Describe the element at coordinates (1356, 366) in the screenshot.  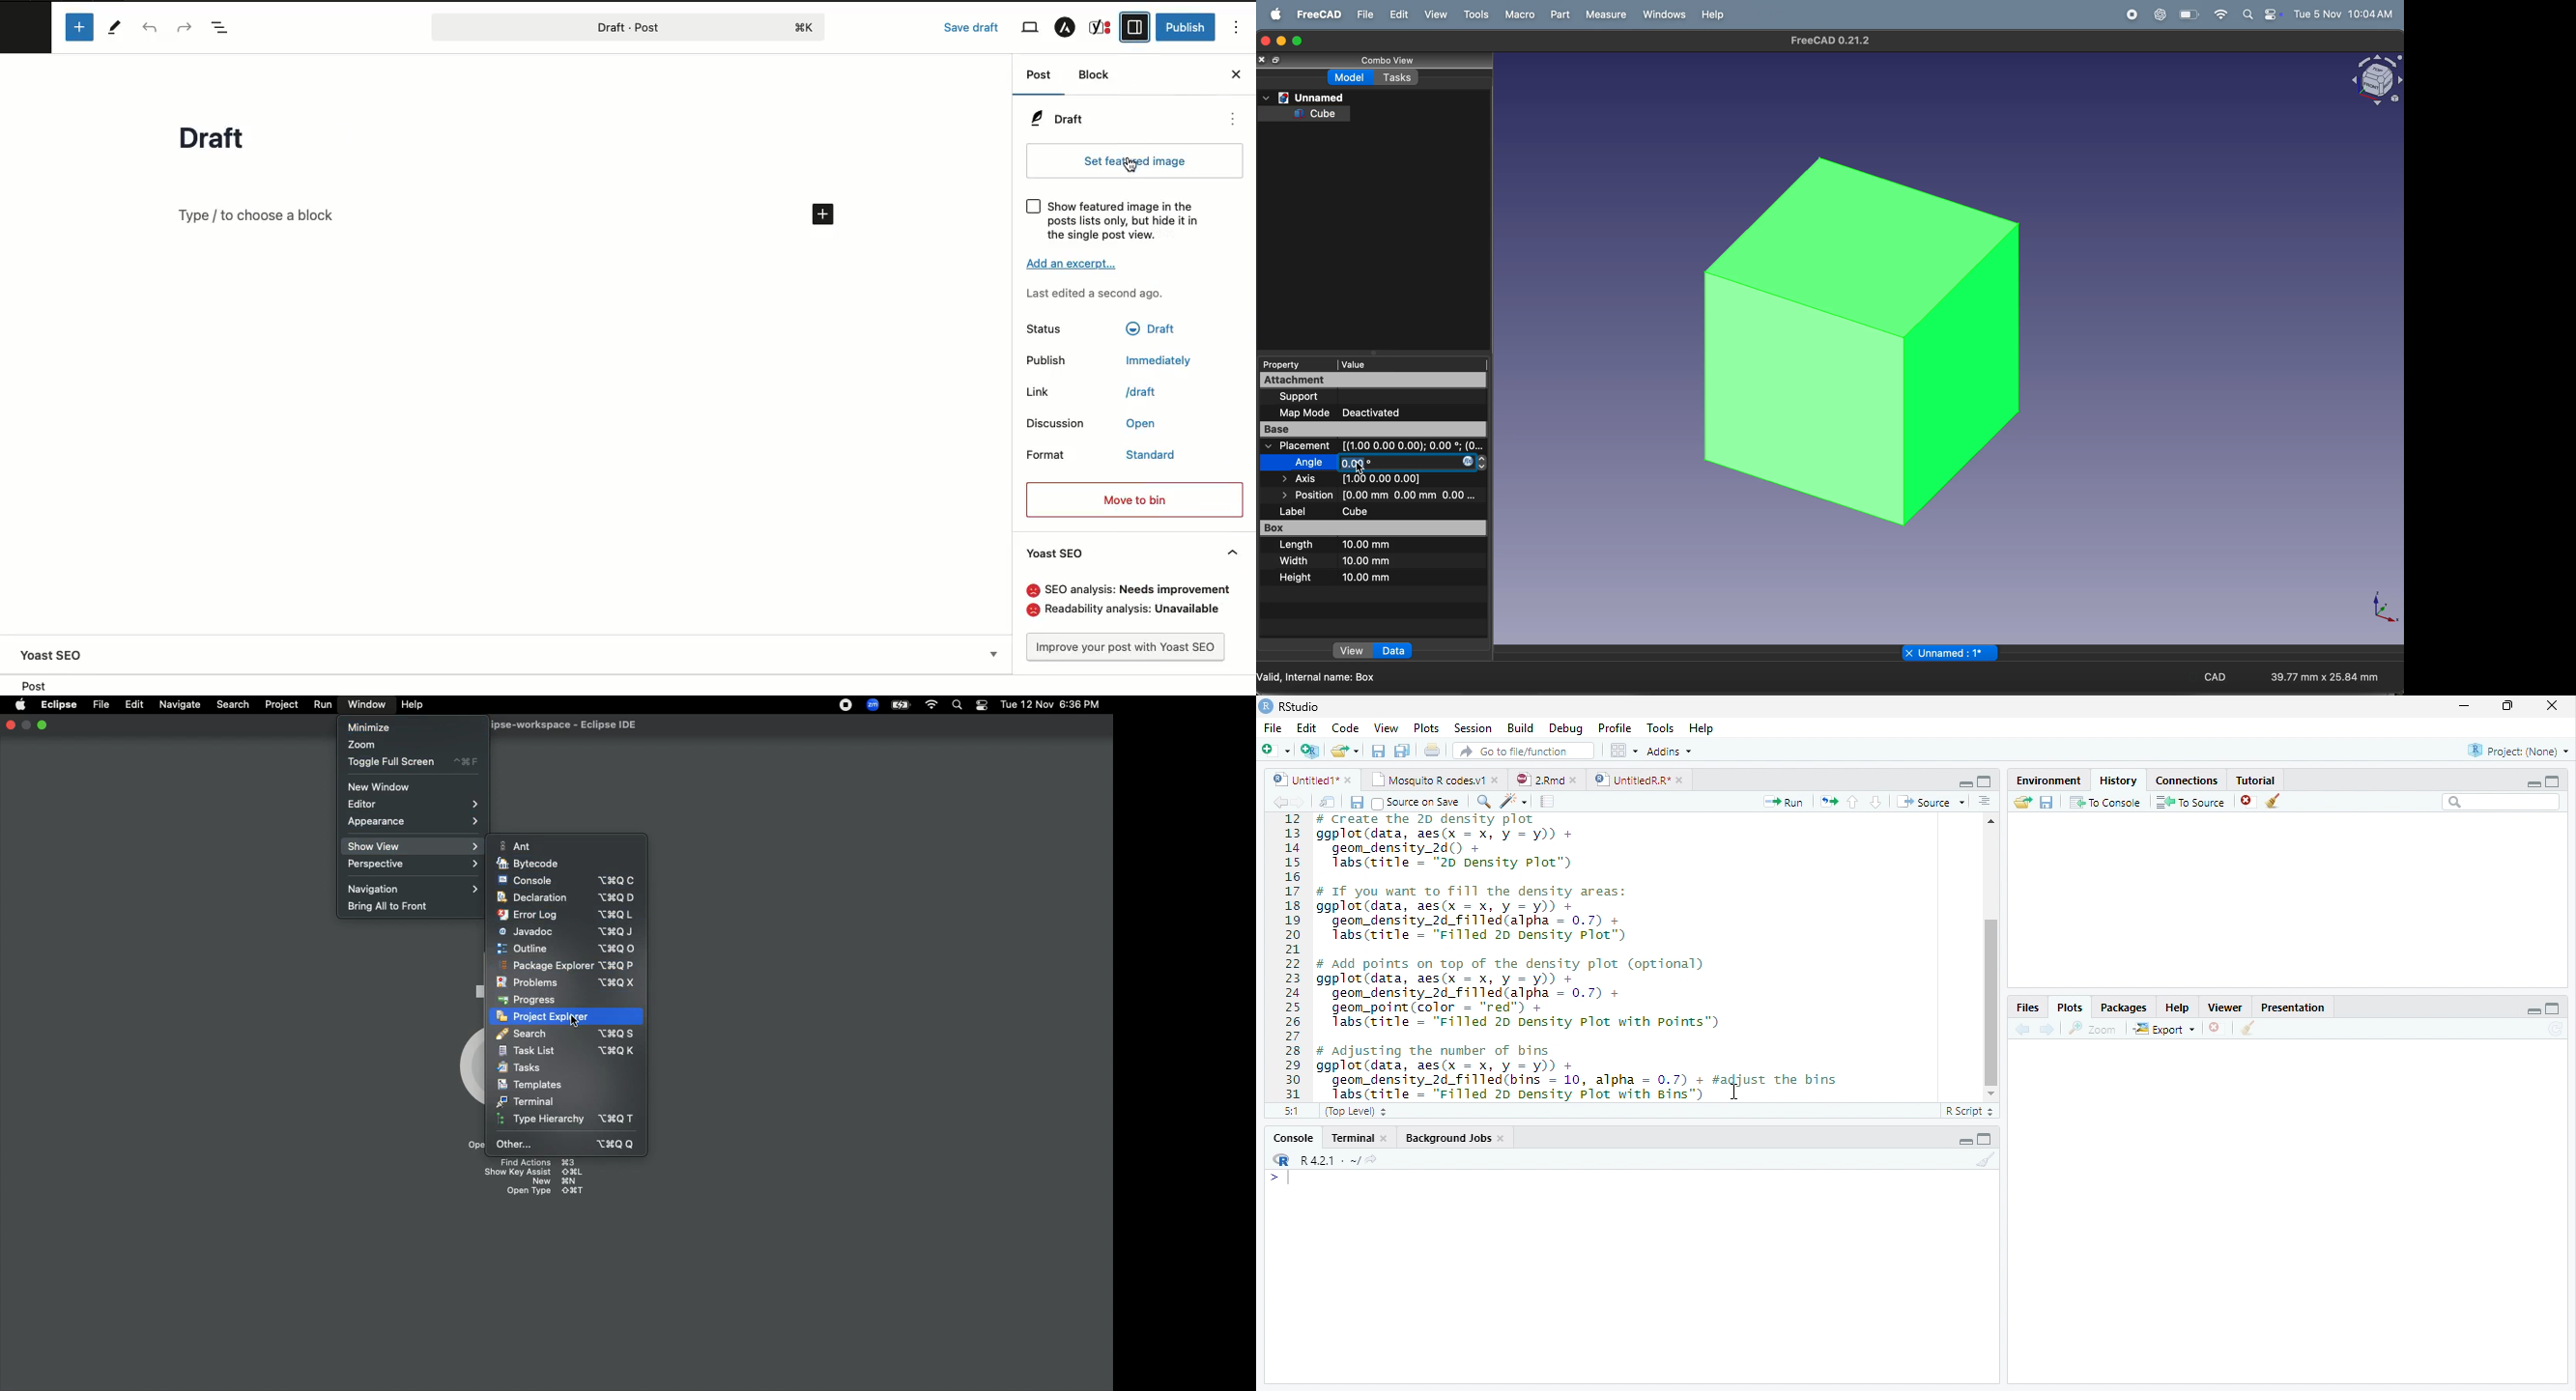
I see `| Value` at that location.